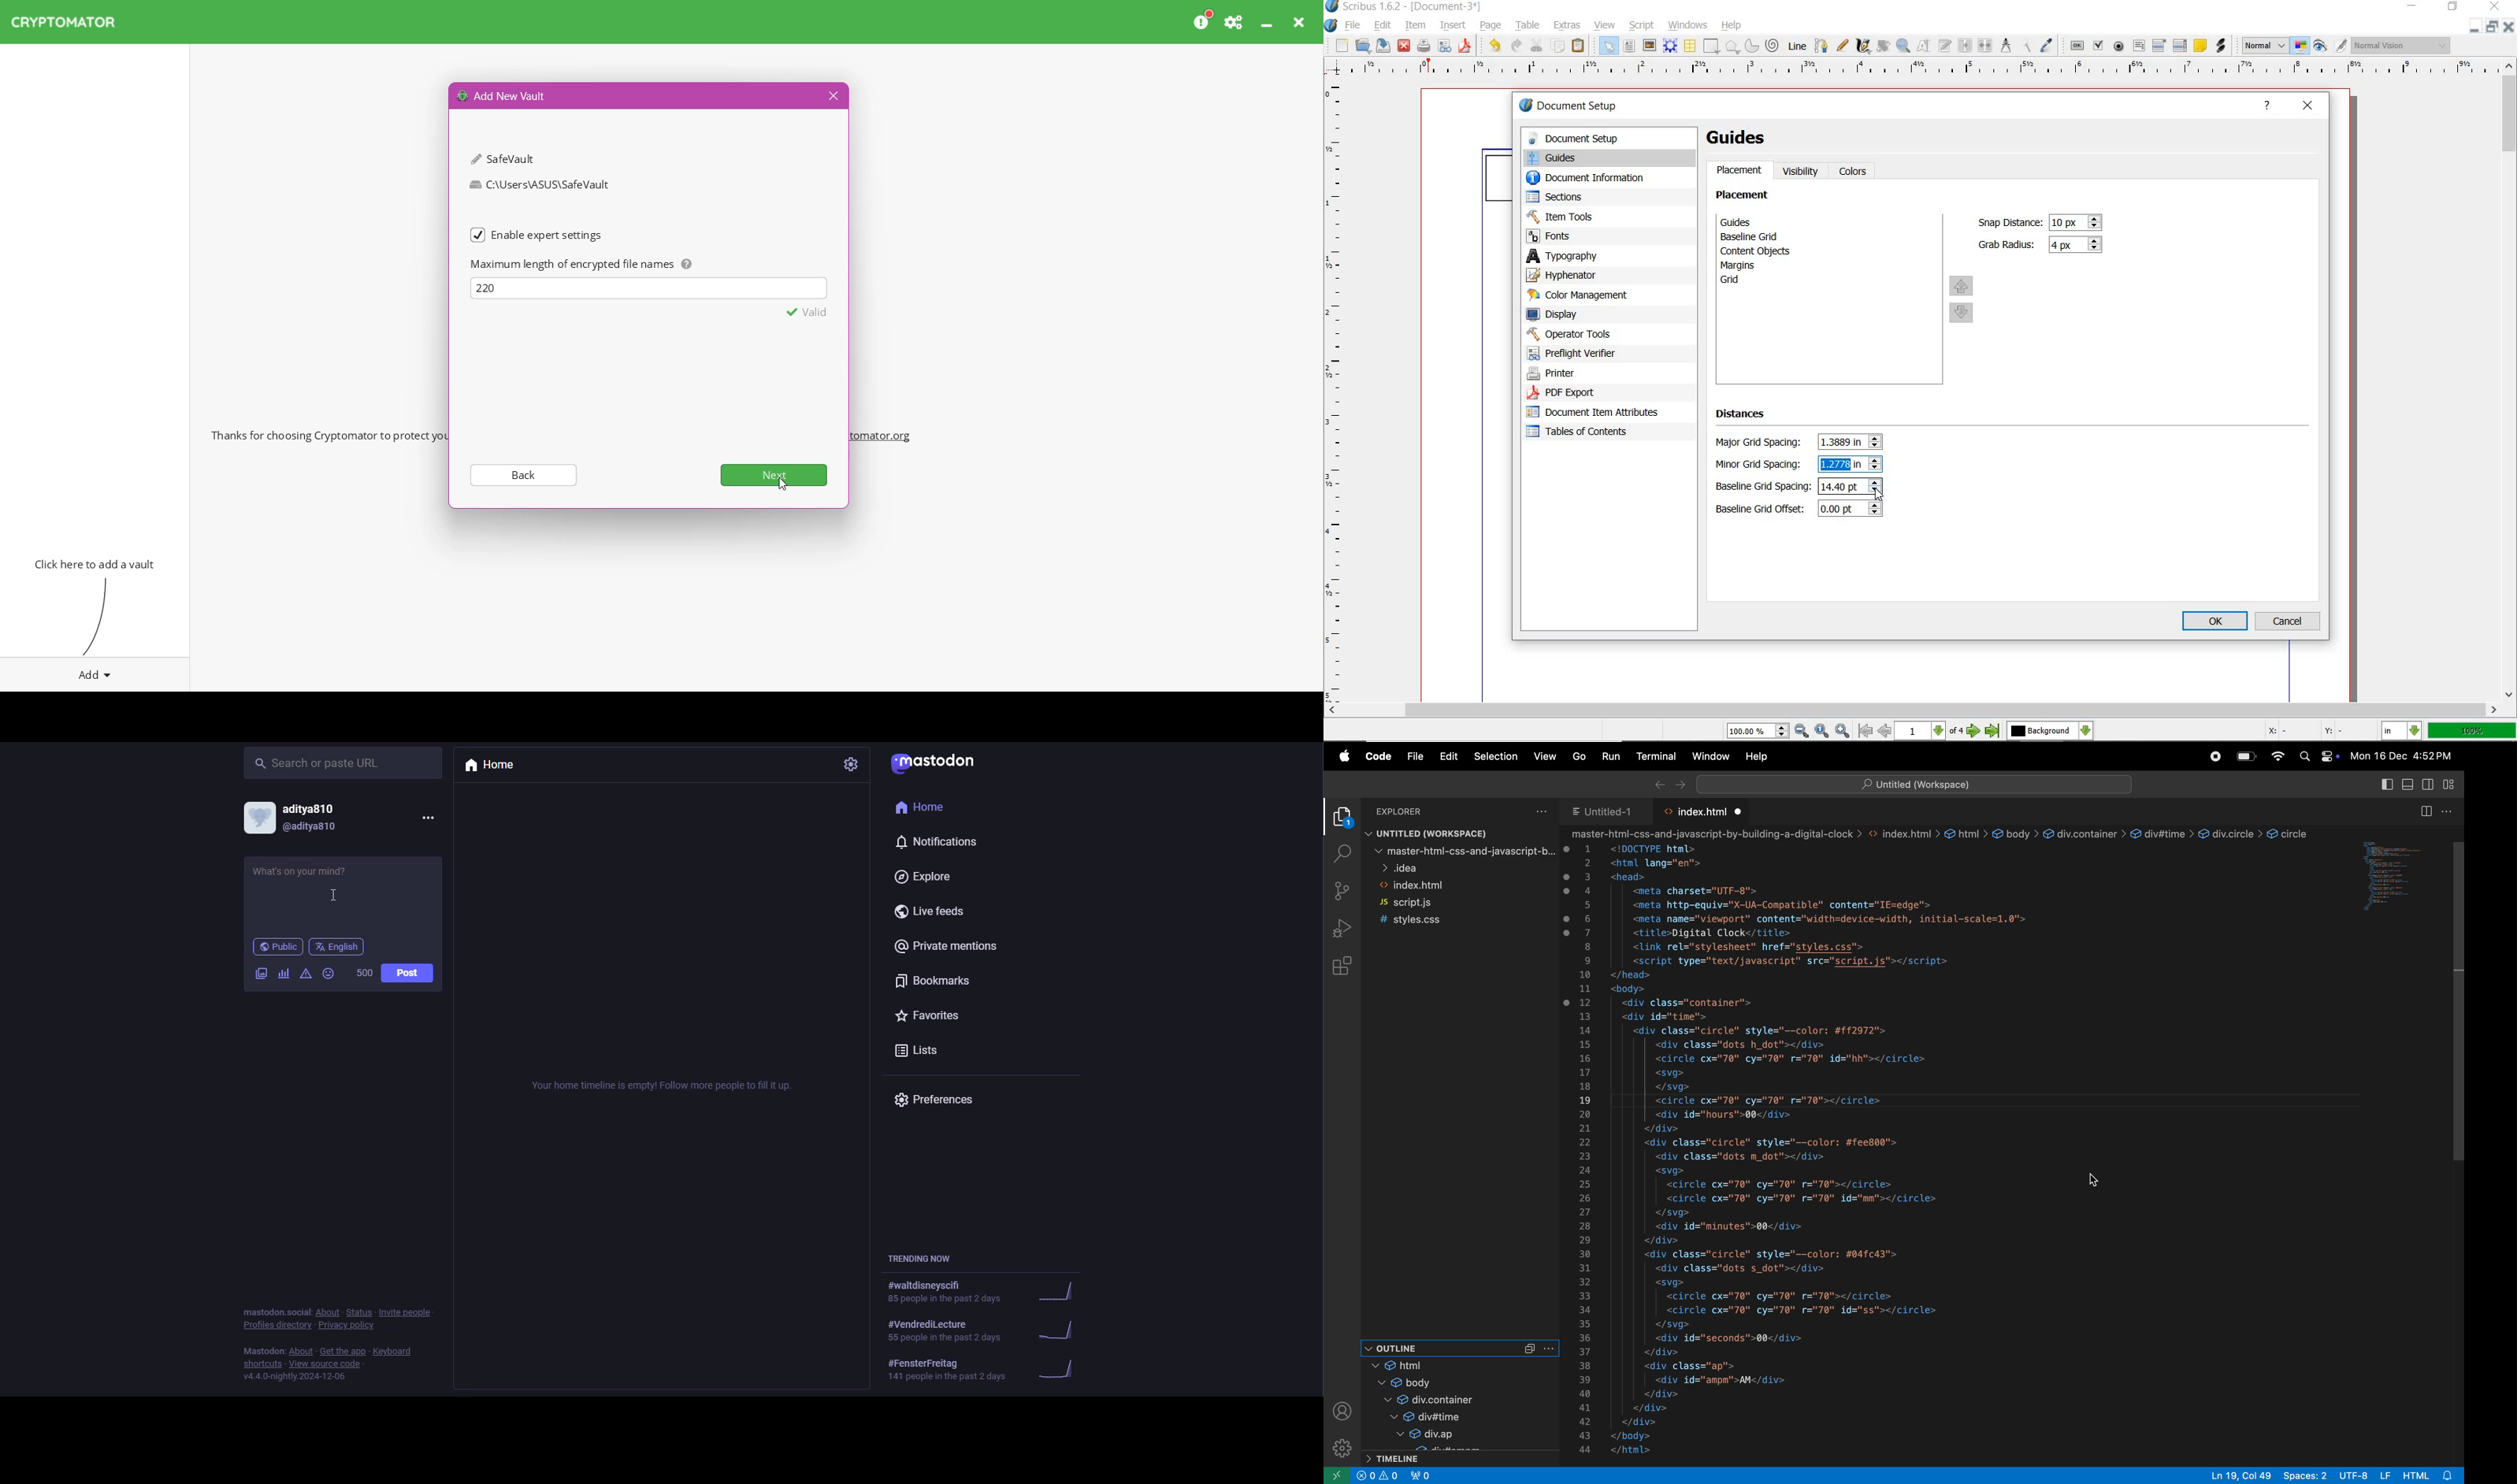 Image resolution: width=2520 pixels, height=1484 pixels. What do you see at coordinates (1650, 46) in the screenshot?
I see `image frame` at bounding box center [1650, 46].